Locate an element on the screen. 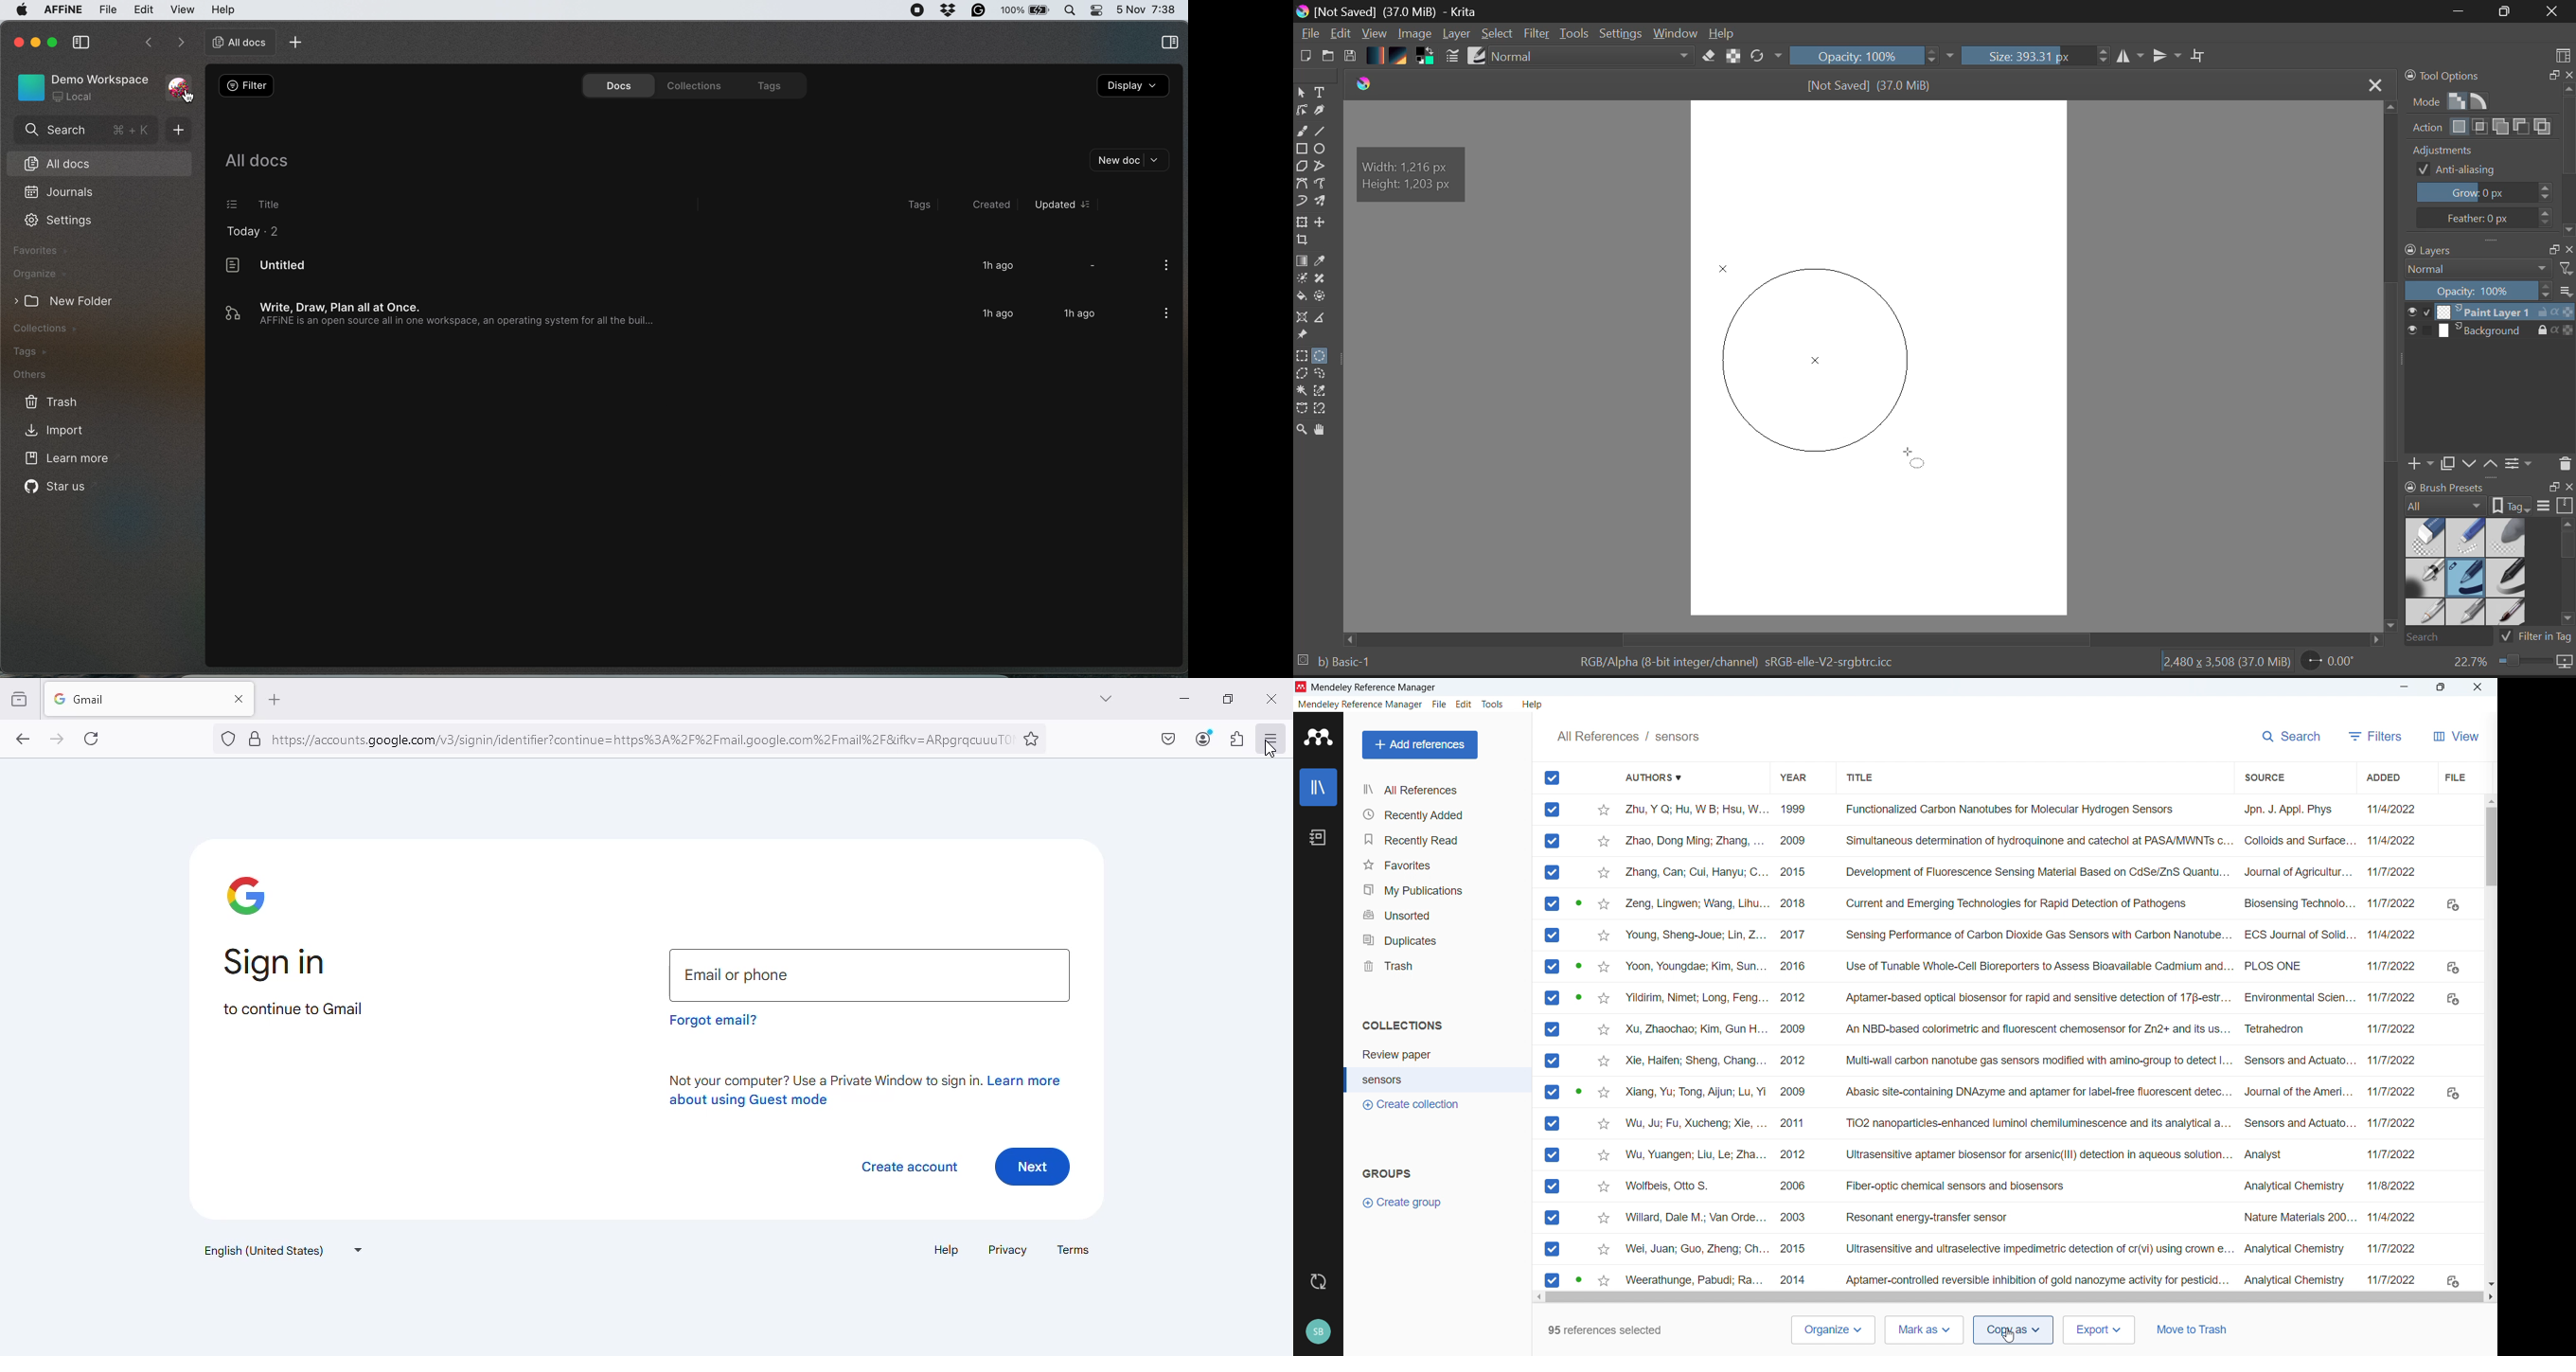 The image size is (2576, 1372). help is located at coordinates (948, 1249).